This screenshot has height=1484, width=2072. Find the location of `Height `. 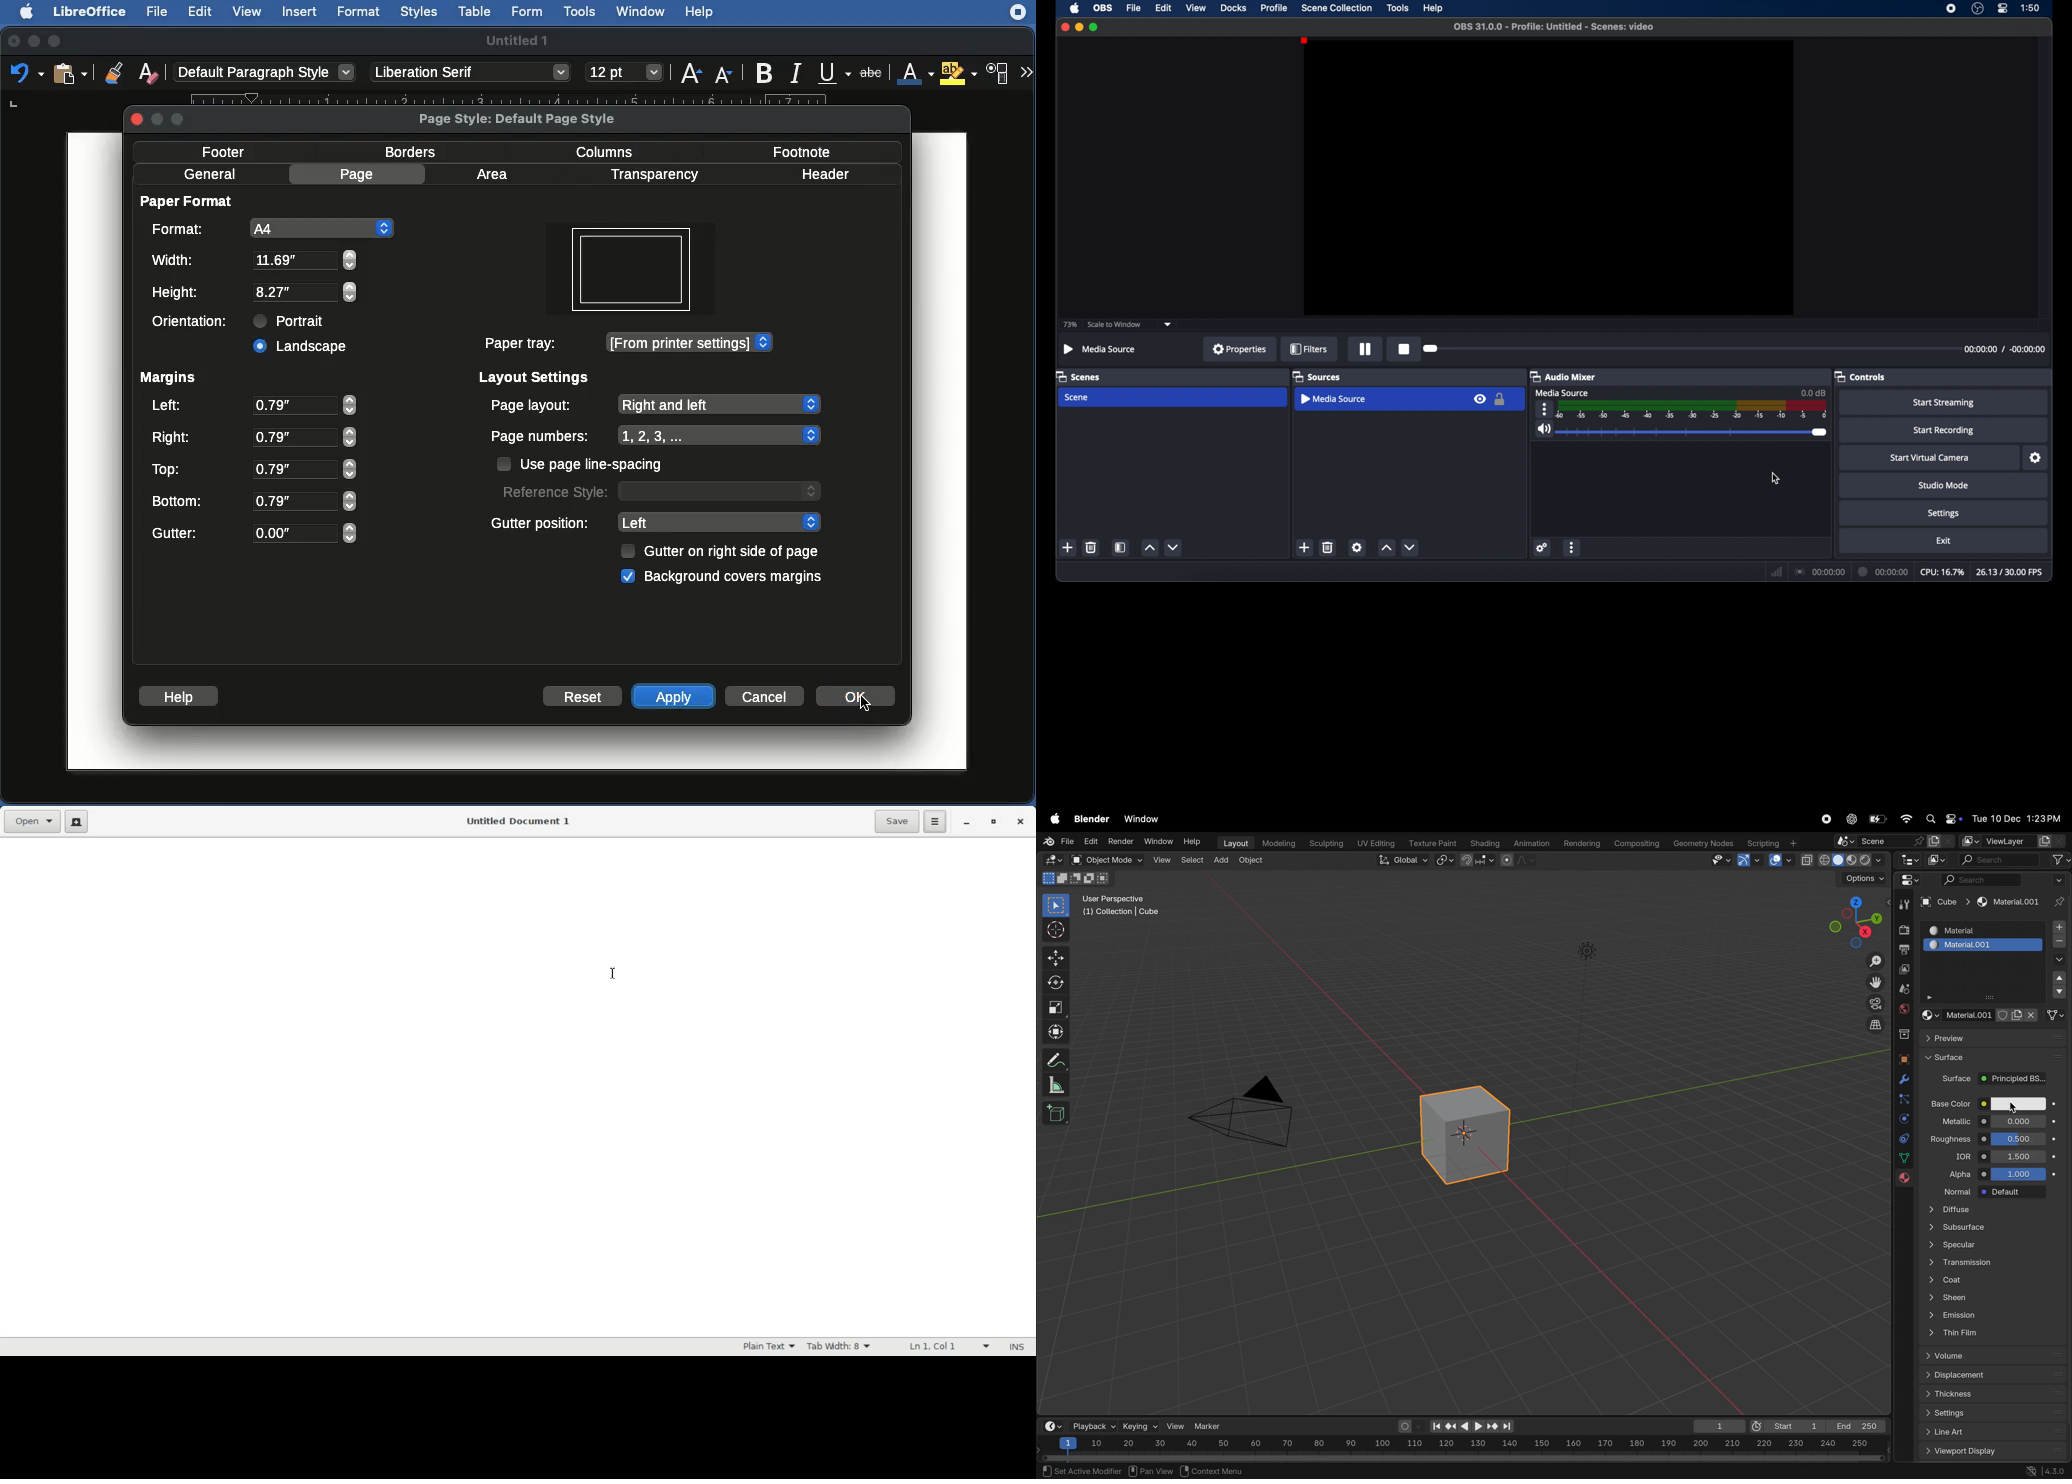

Height  is located at coordinates (180, 292).